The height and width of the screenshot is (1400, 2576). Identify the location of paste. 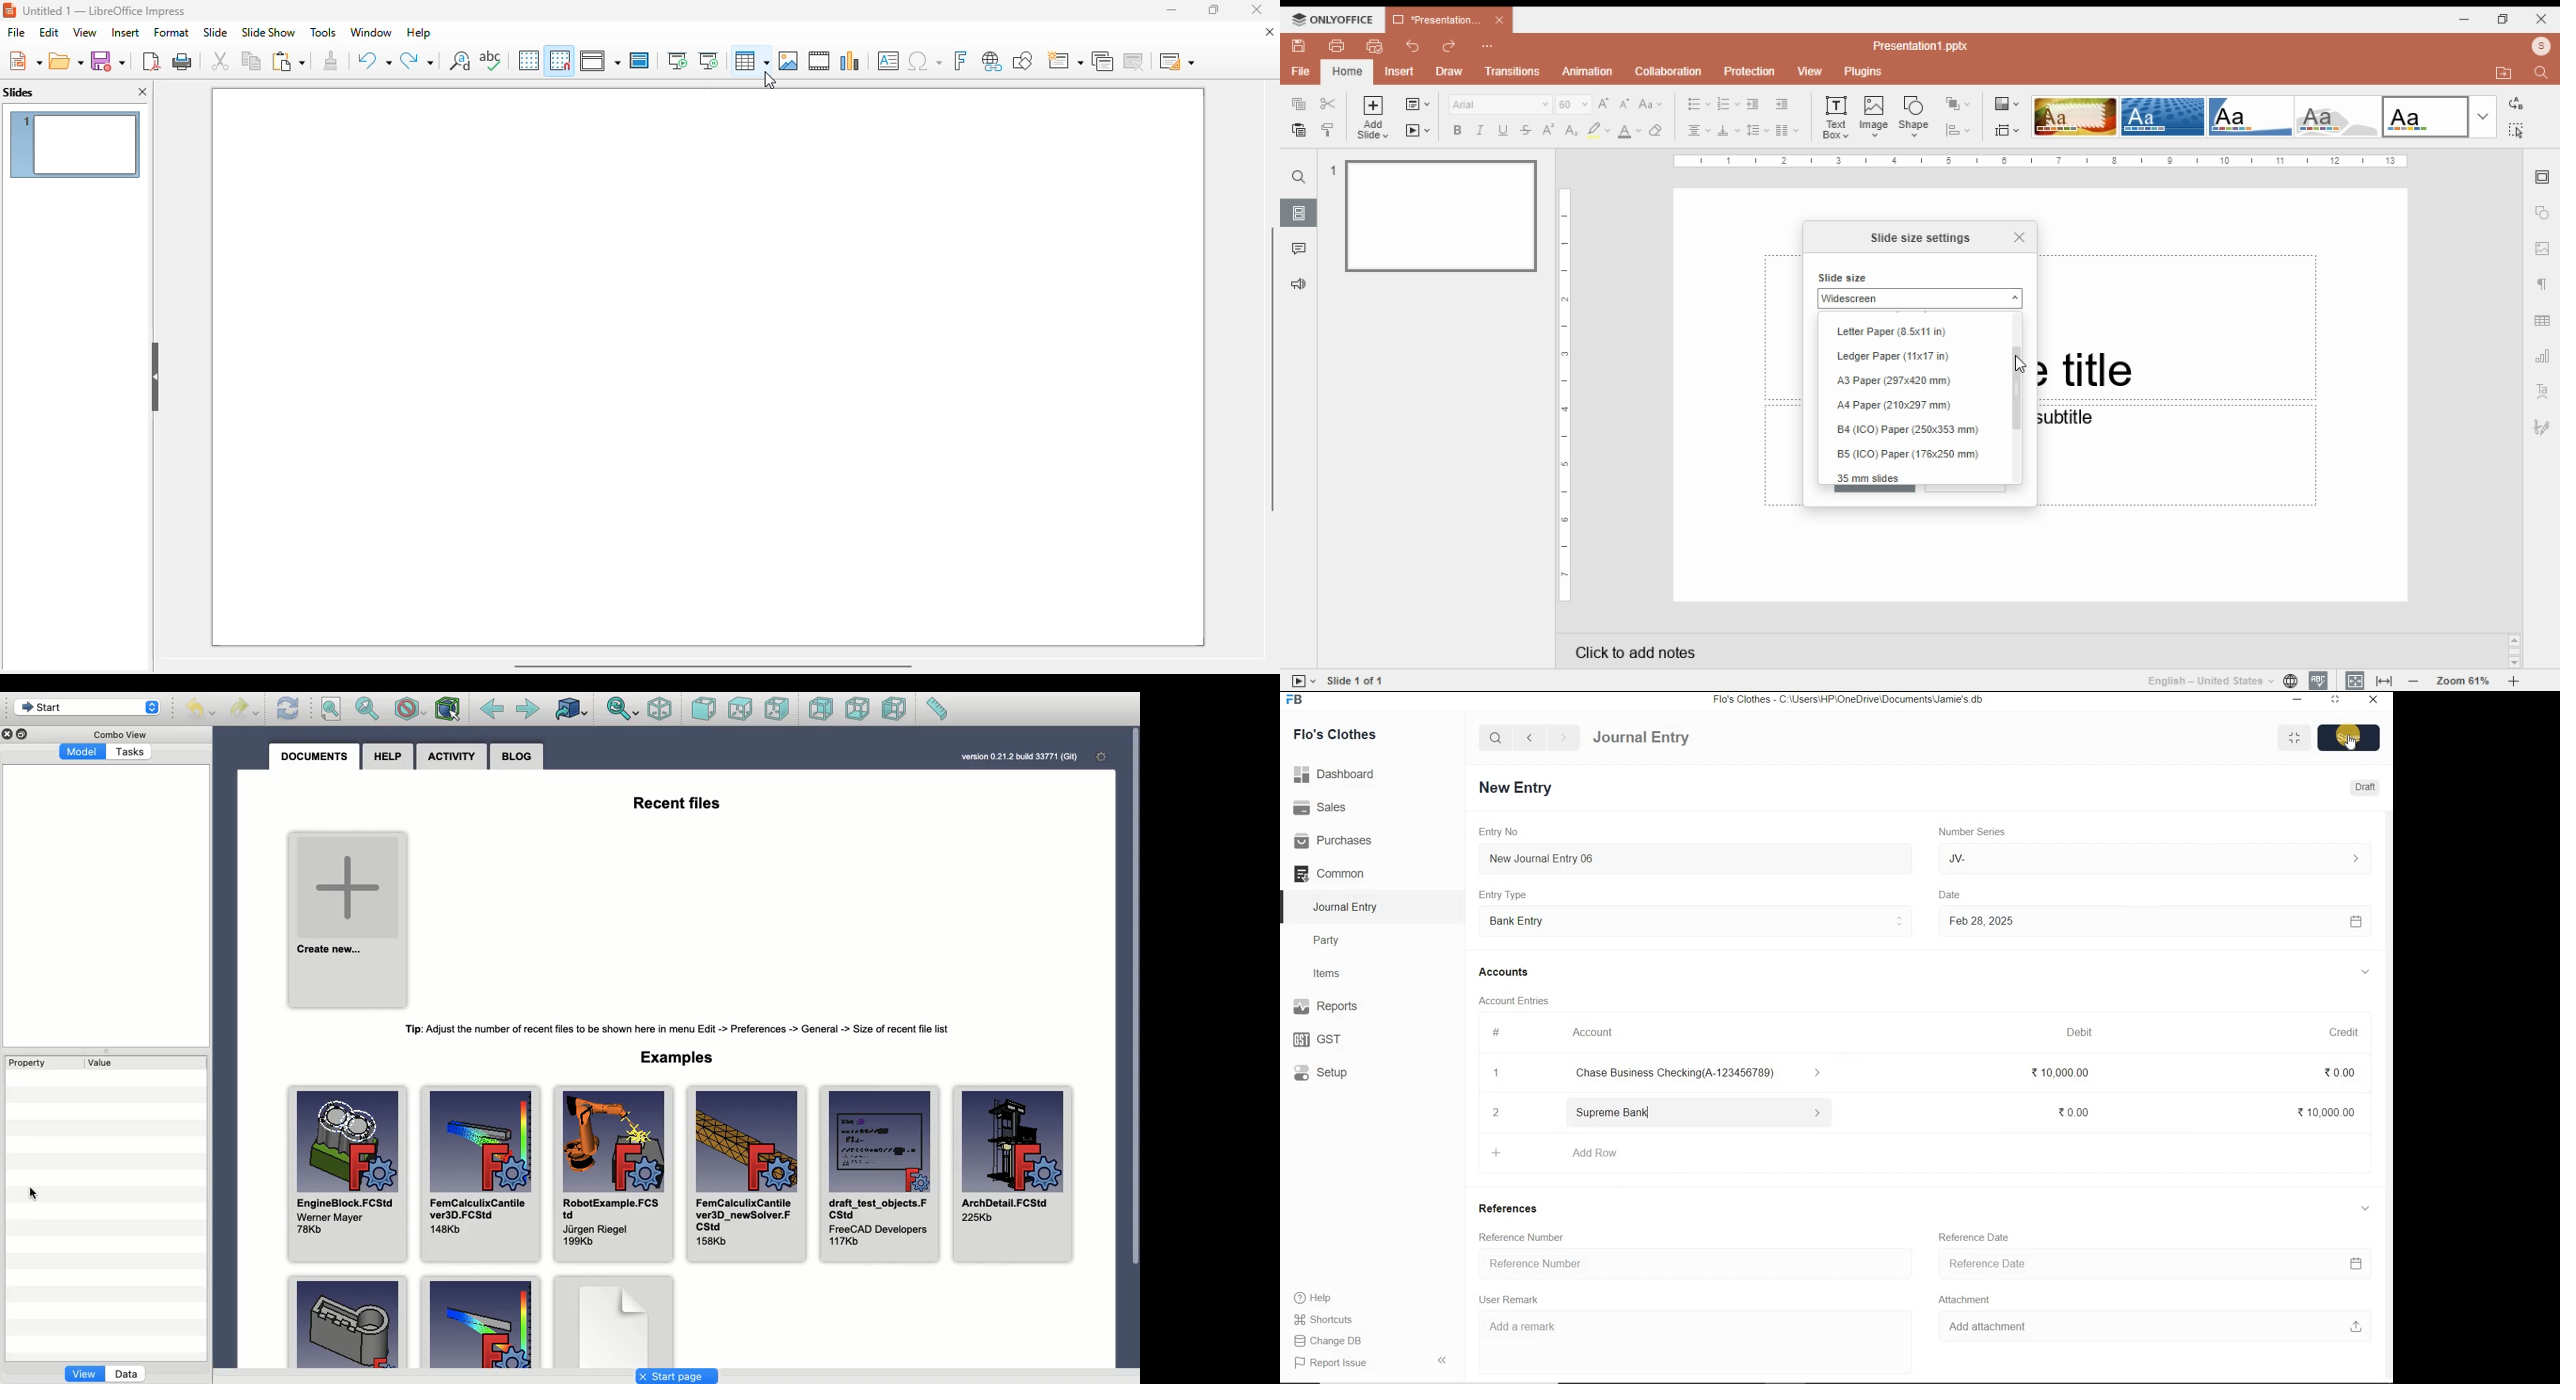
(1297, 130).